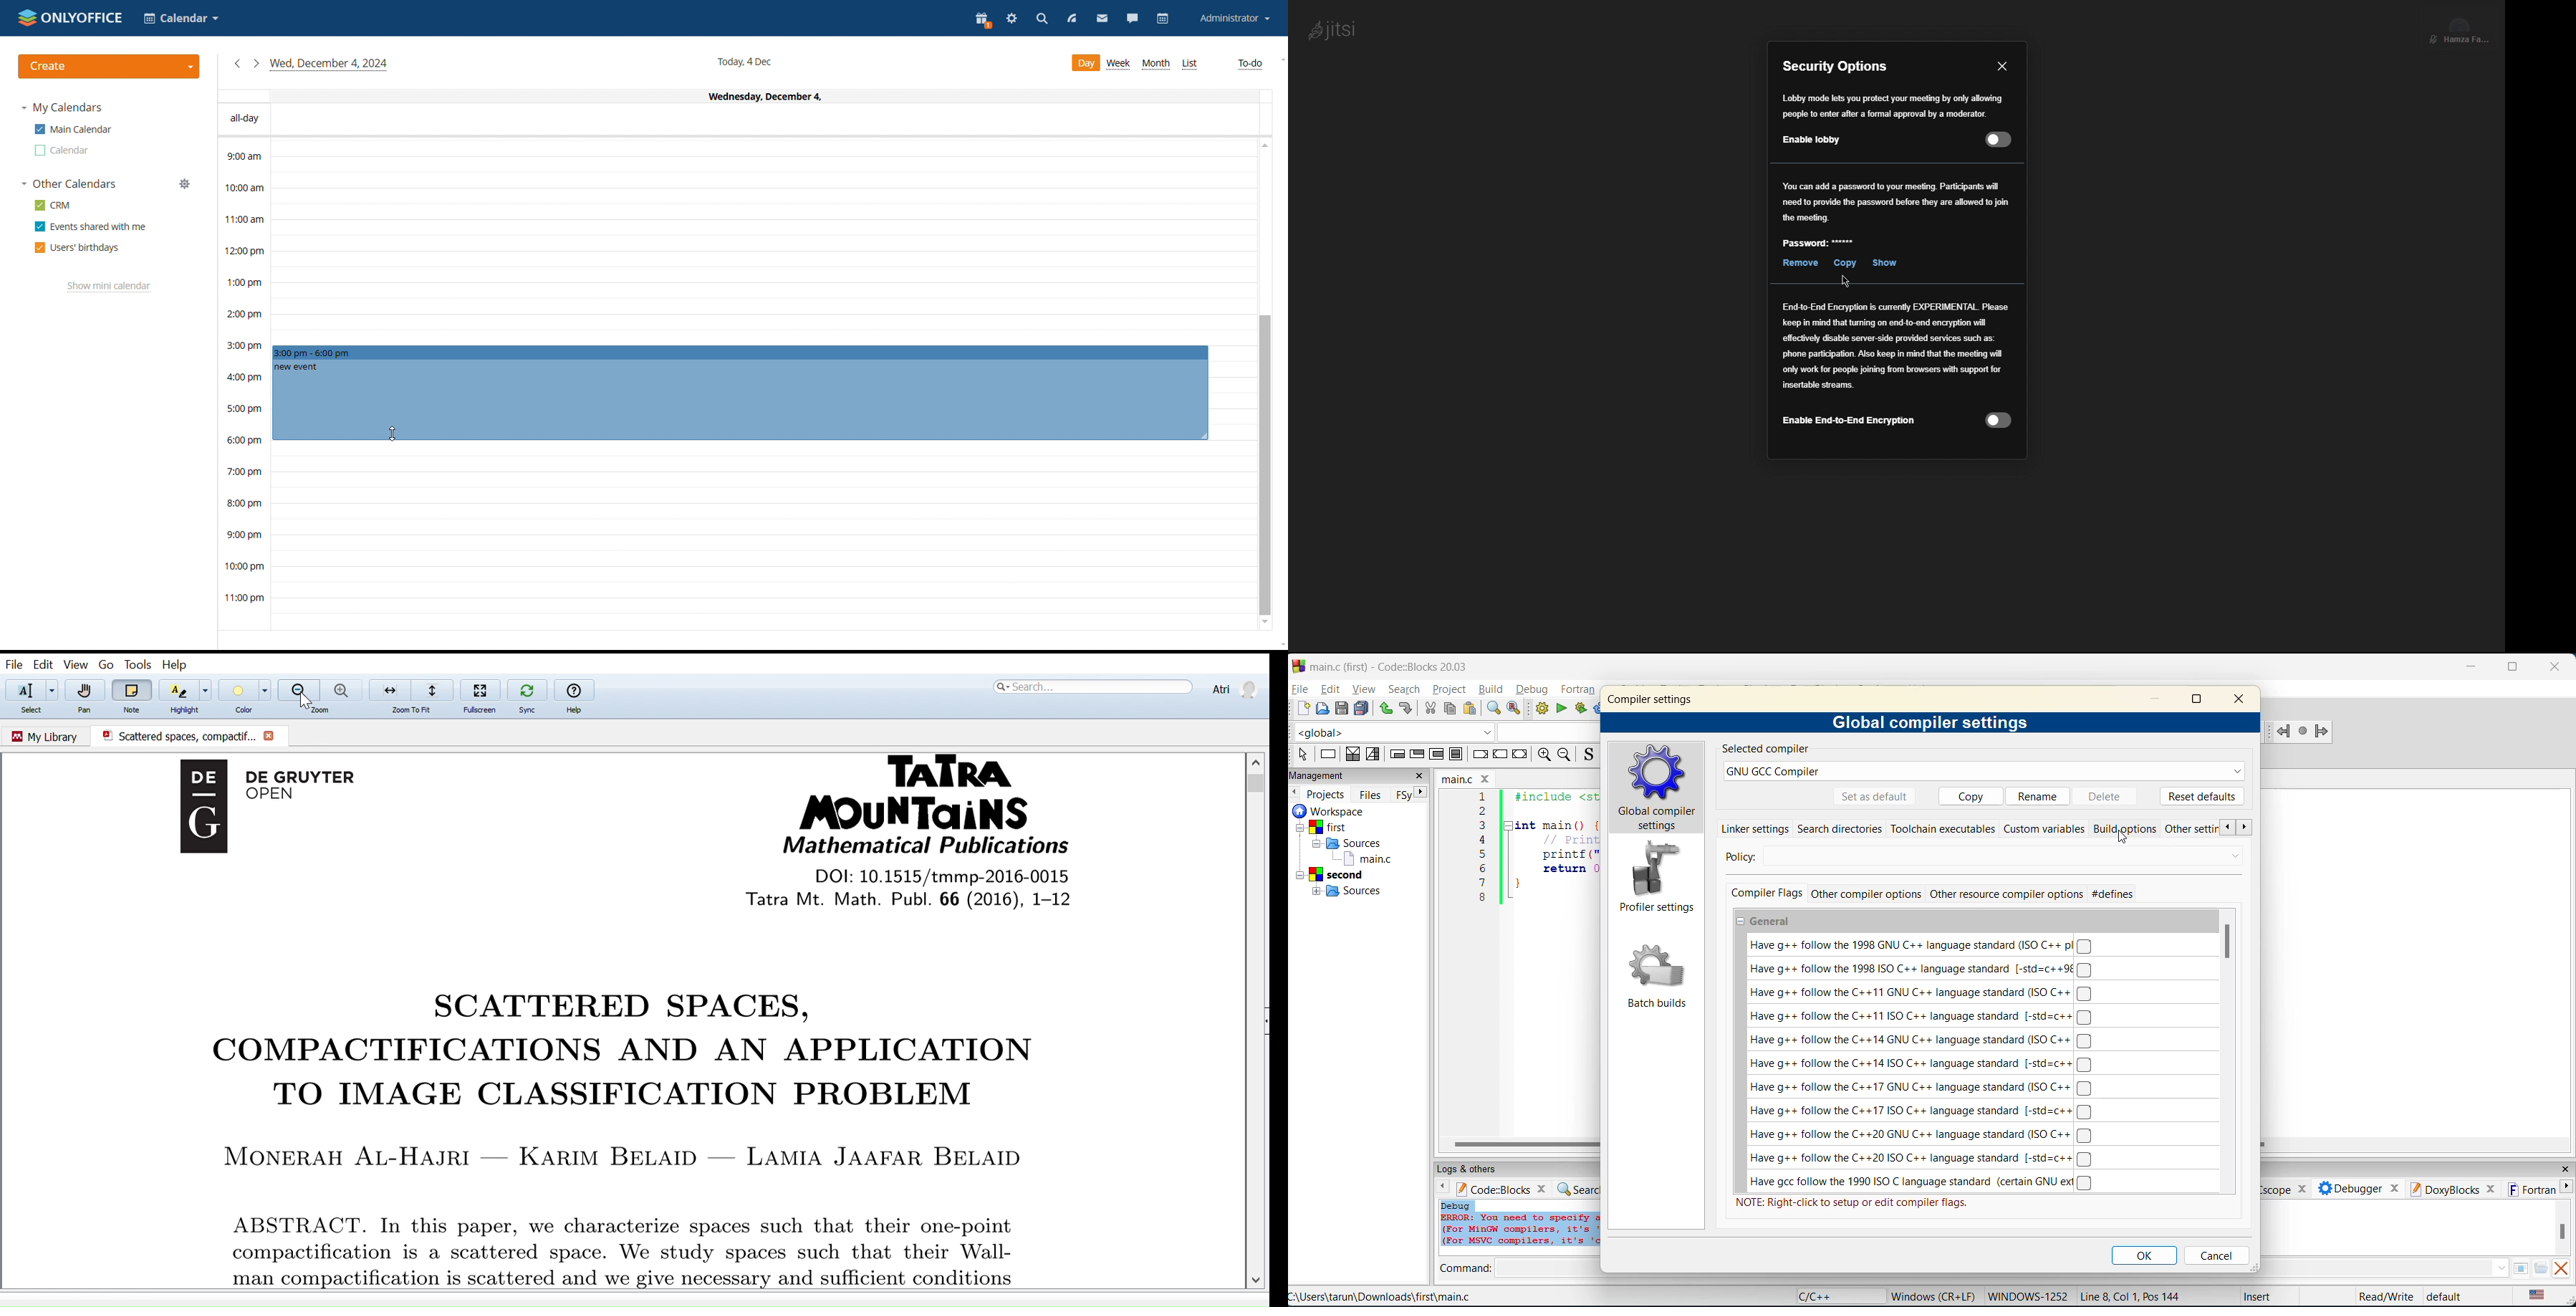 The height and width of the screenshot is (1316, 2576). What do you see at coordinates (1280, 644) in the screenshot?
I see `scroll down` at bounding box center [1280, 644].